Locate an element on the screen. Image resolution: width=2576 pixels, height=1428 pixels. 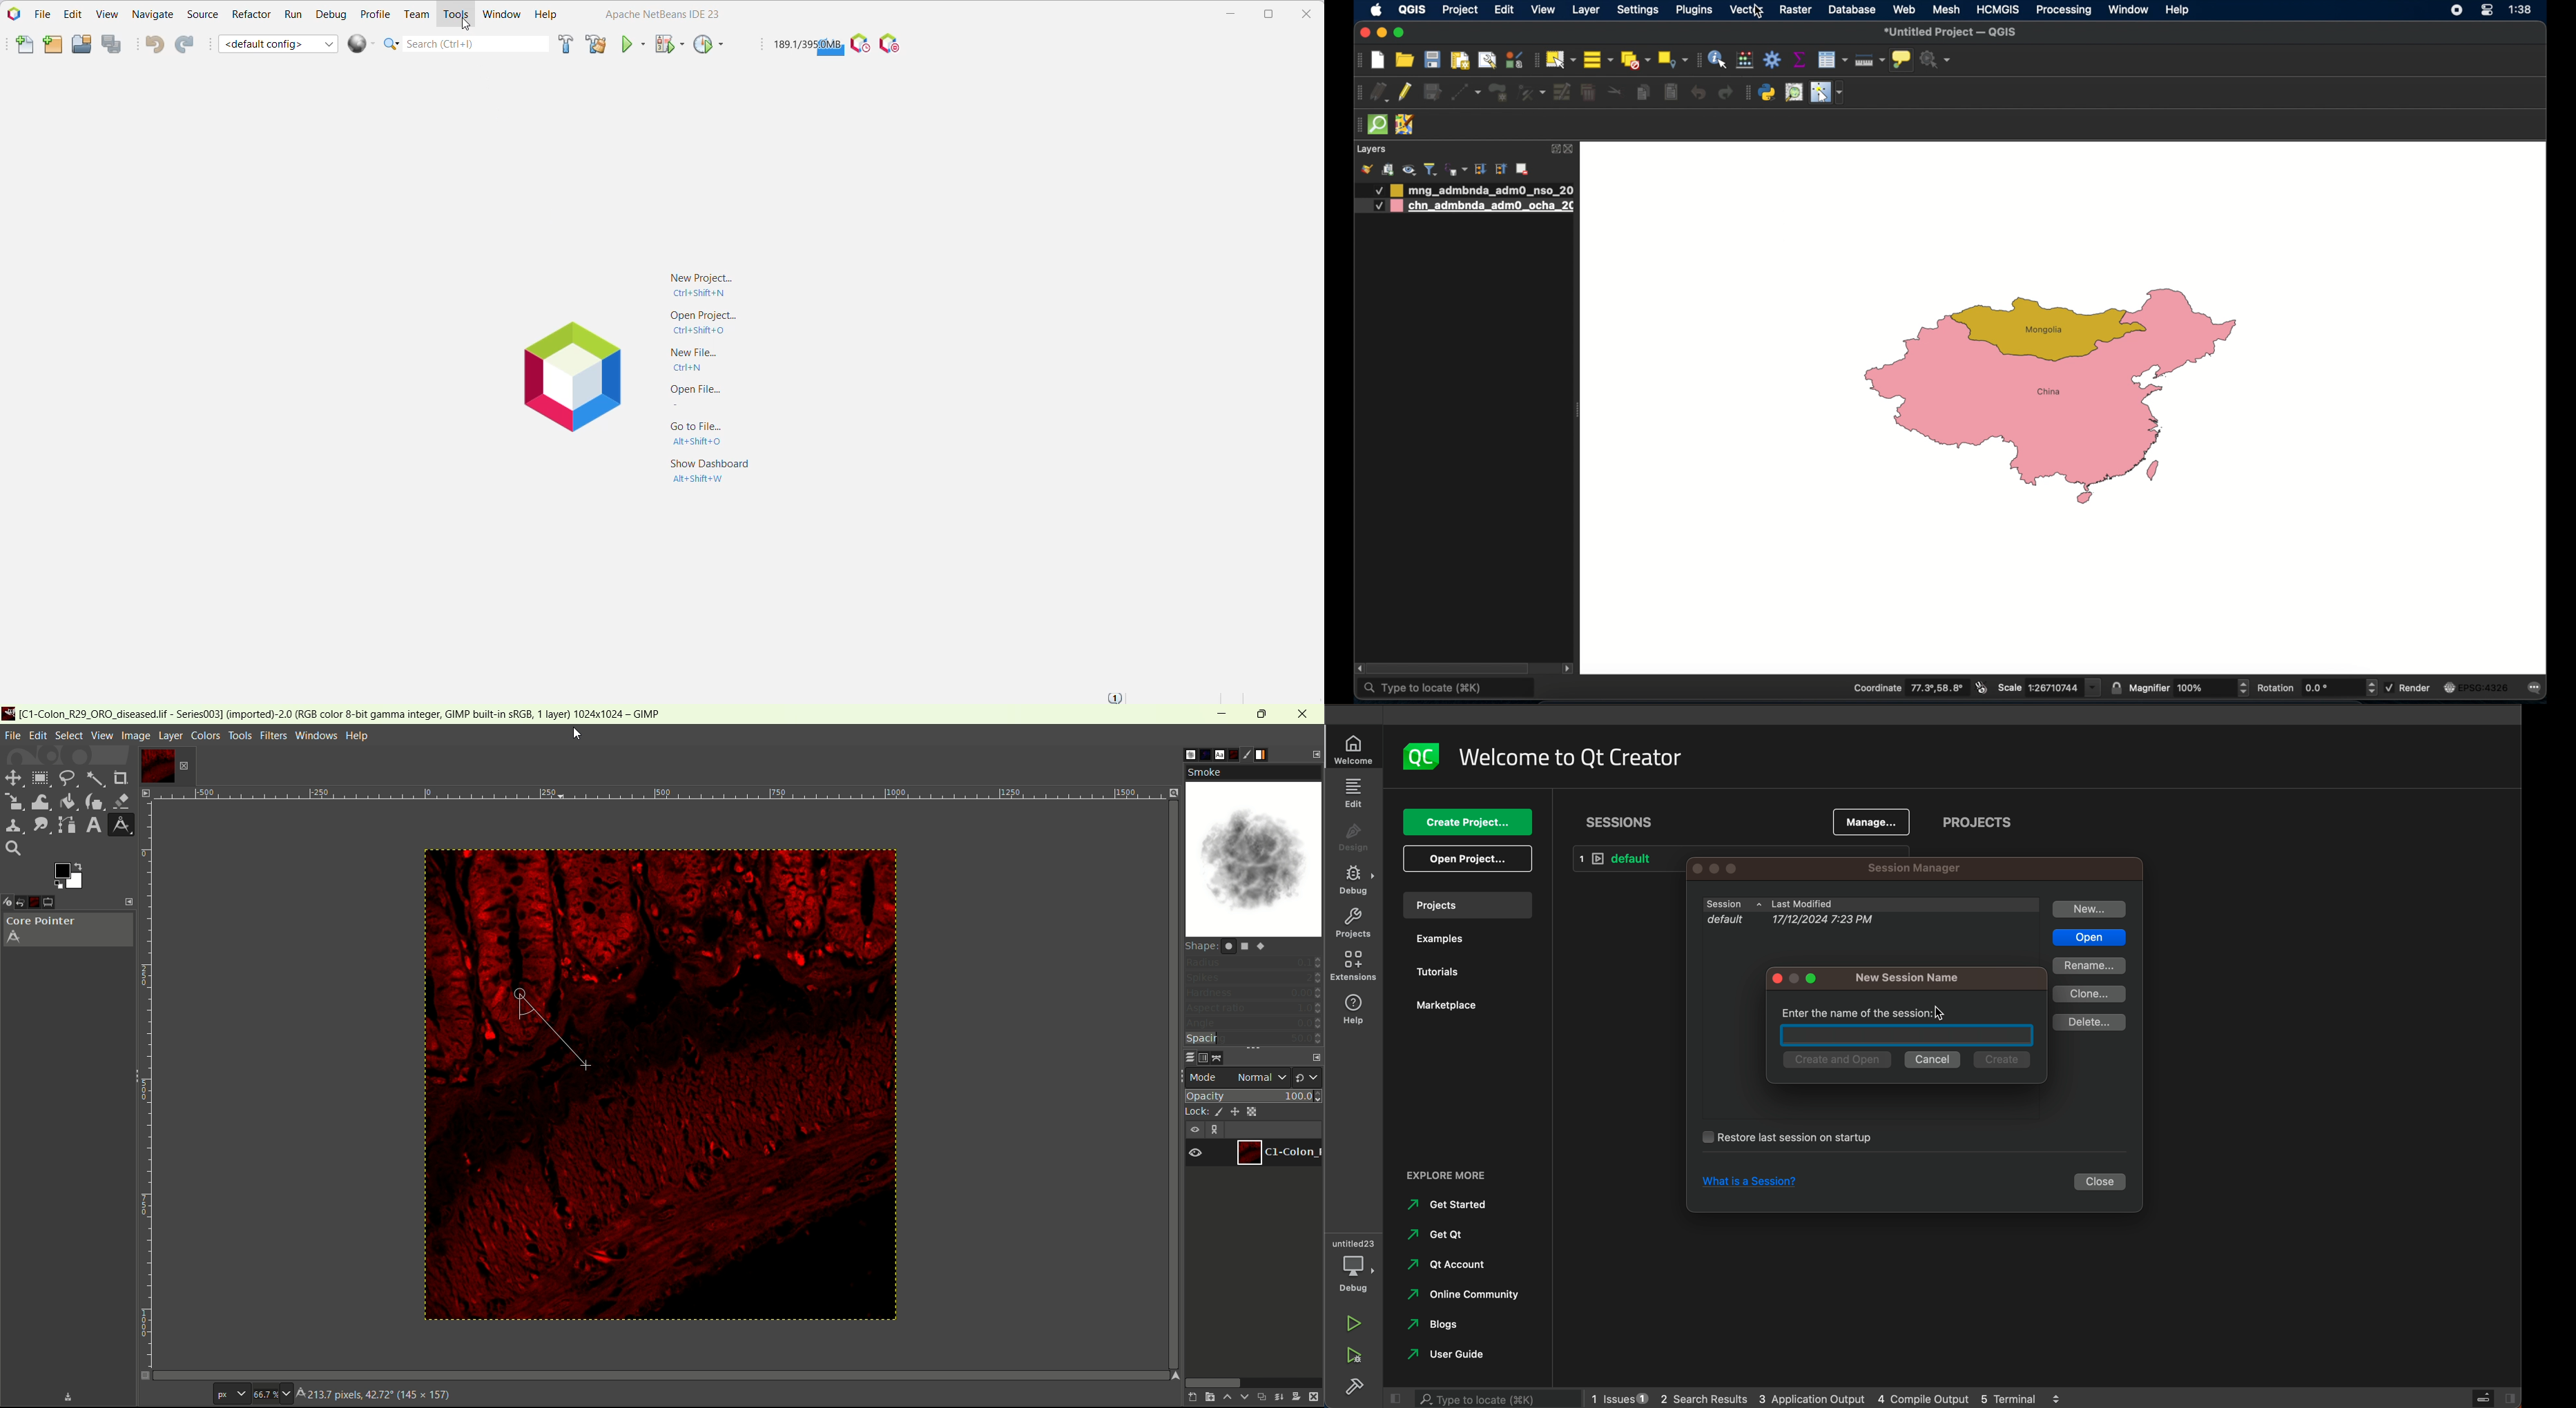
session manager is located at coordinates (1911, 869).